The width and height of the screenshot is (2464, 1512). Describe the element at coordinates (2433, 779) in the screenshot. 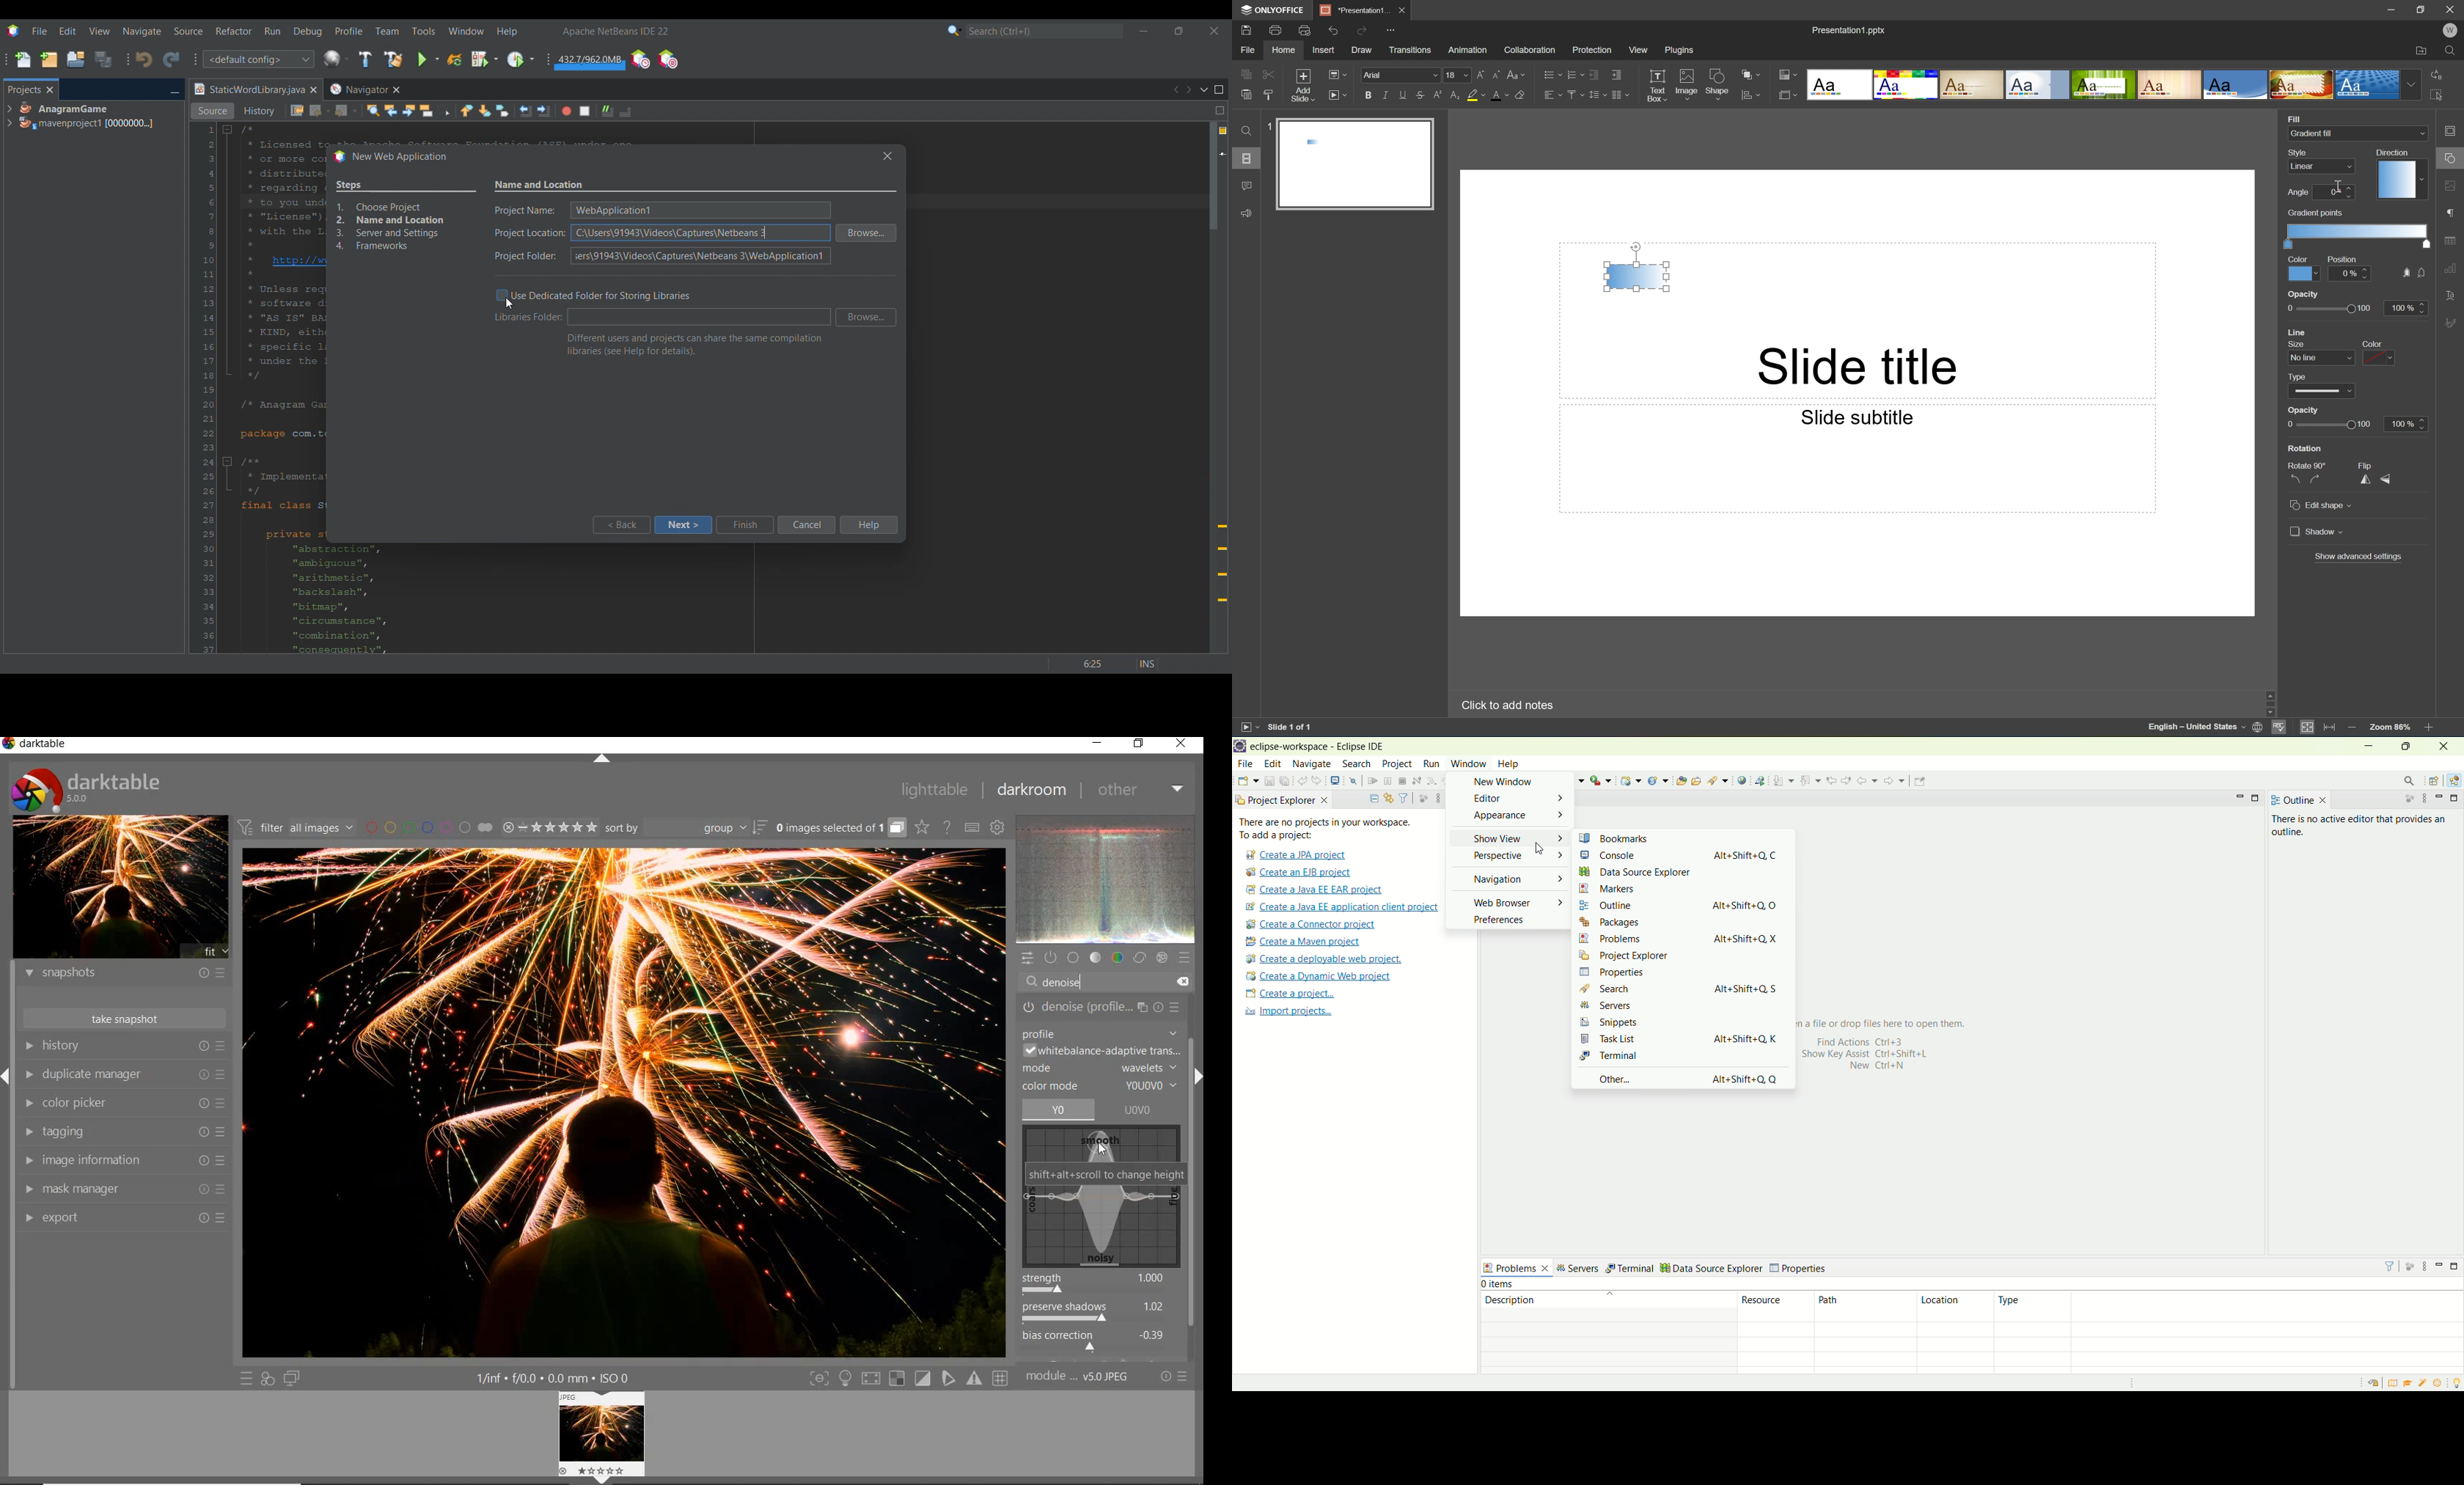

I see `open perspective` at that location.